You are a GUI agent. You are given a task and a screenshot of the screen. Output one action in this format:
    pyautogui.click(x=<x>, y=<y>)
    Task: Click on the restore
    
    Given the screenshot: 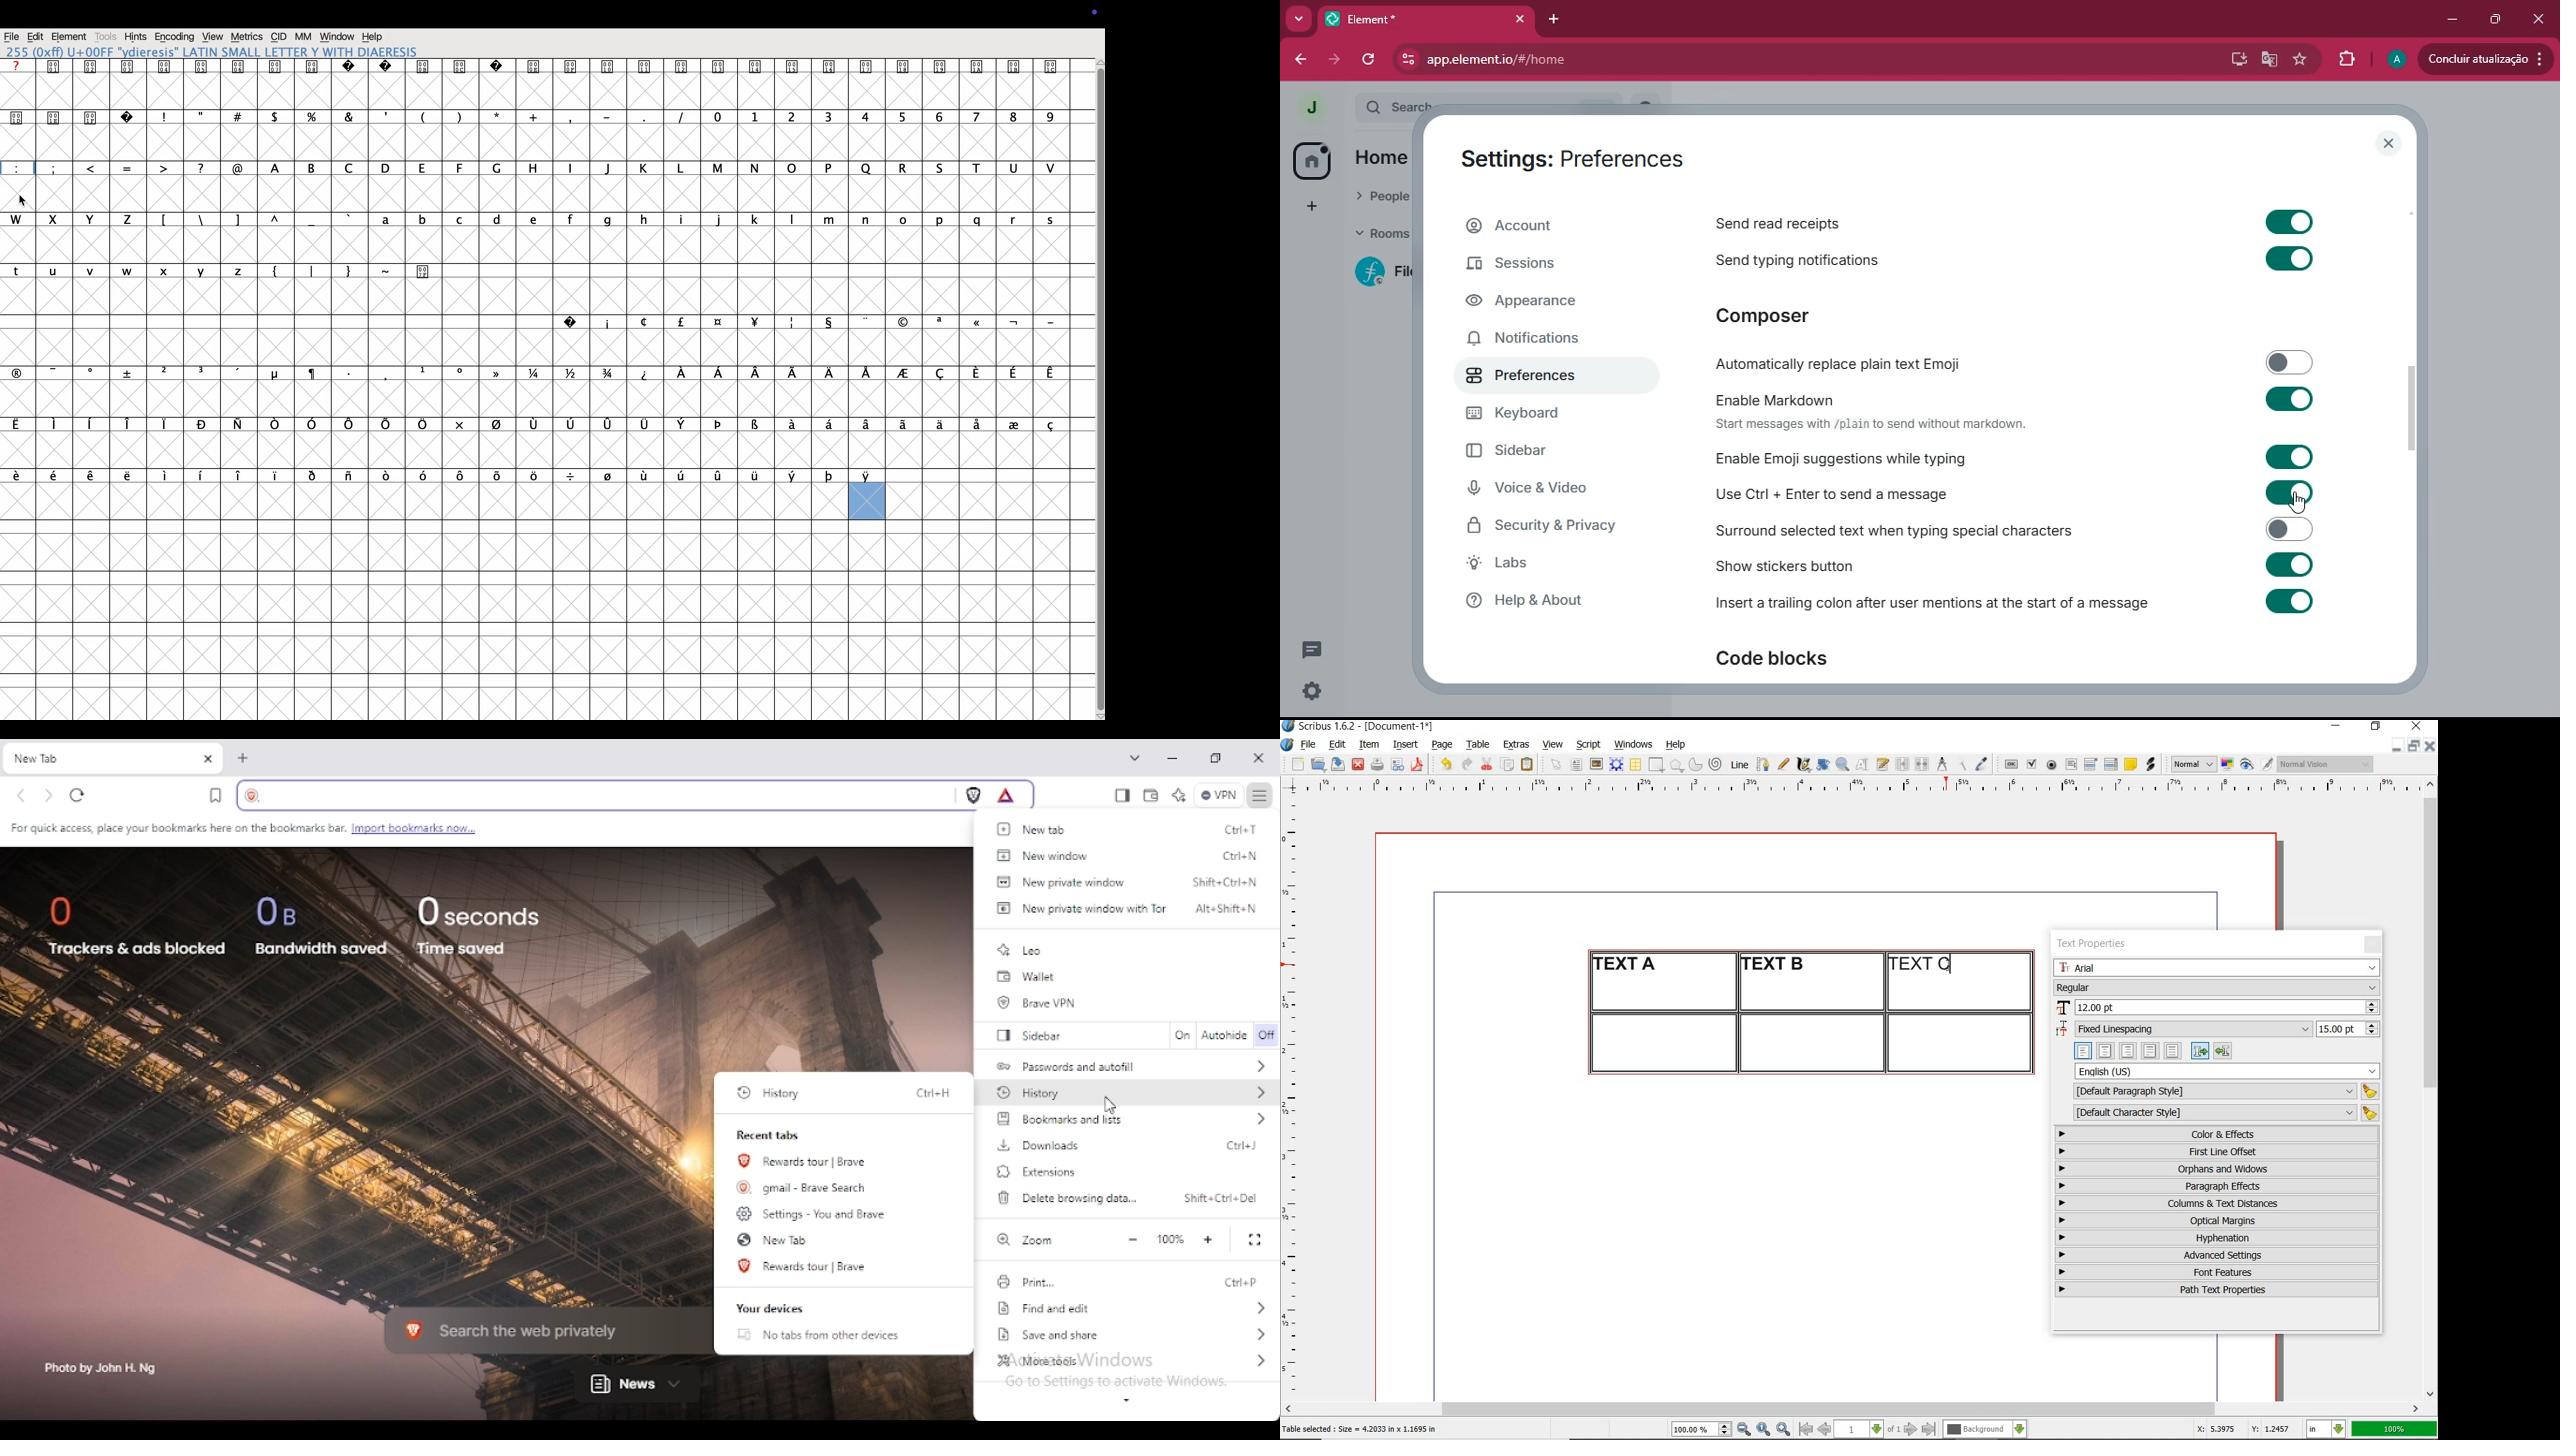 What is the action you would take?
    pyautogui.click(x=2377, y=727)
    